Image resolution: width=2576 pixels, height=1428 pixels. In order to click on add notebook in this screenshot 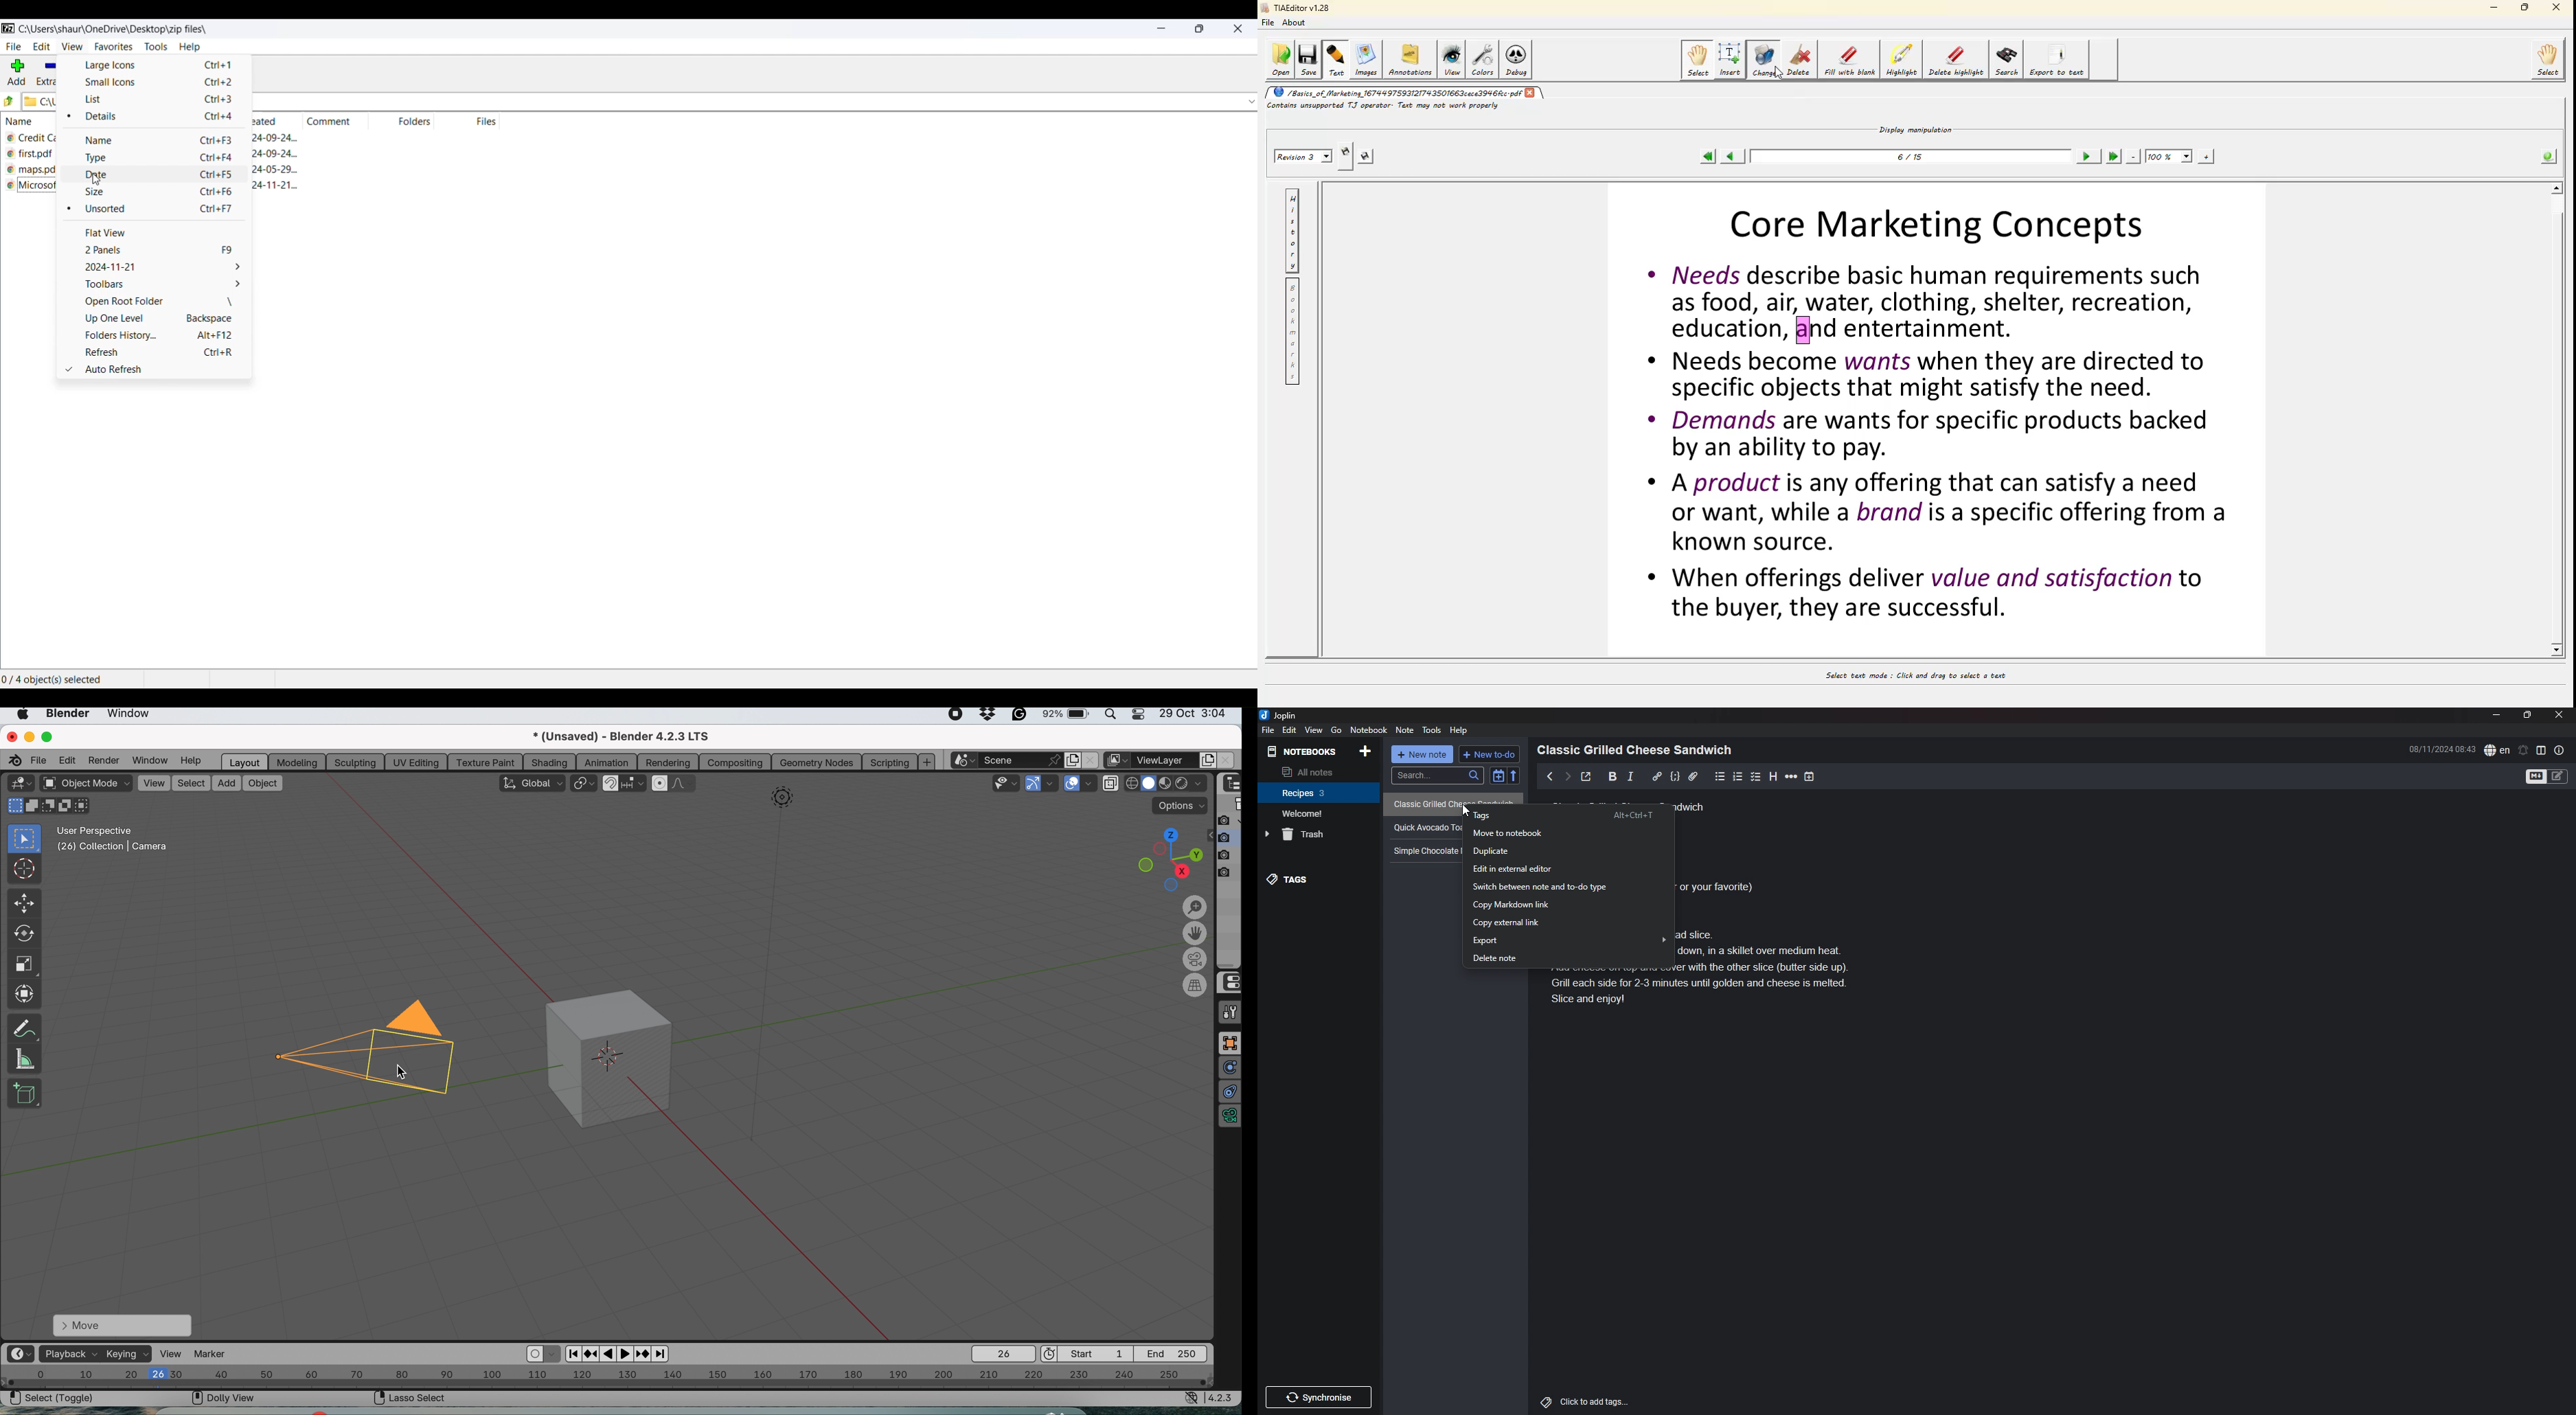, I will do `click(1367, 750)`.